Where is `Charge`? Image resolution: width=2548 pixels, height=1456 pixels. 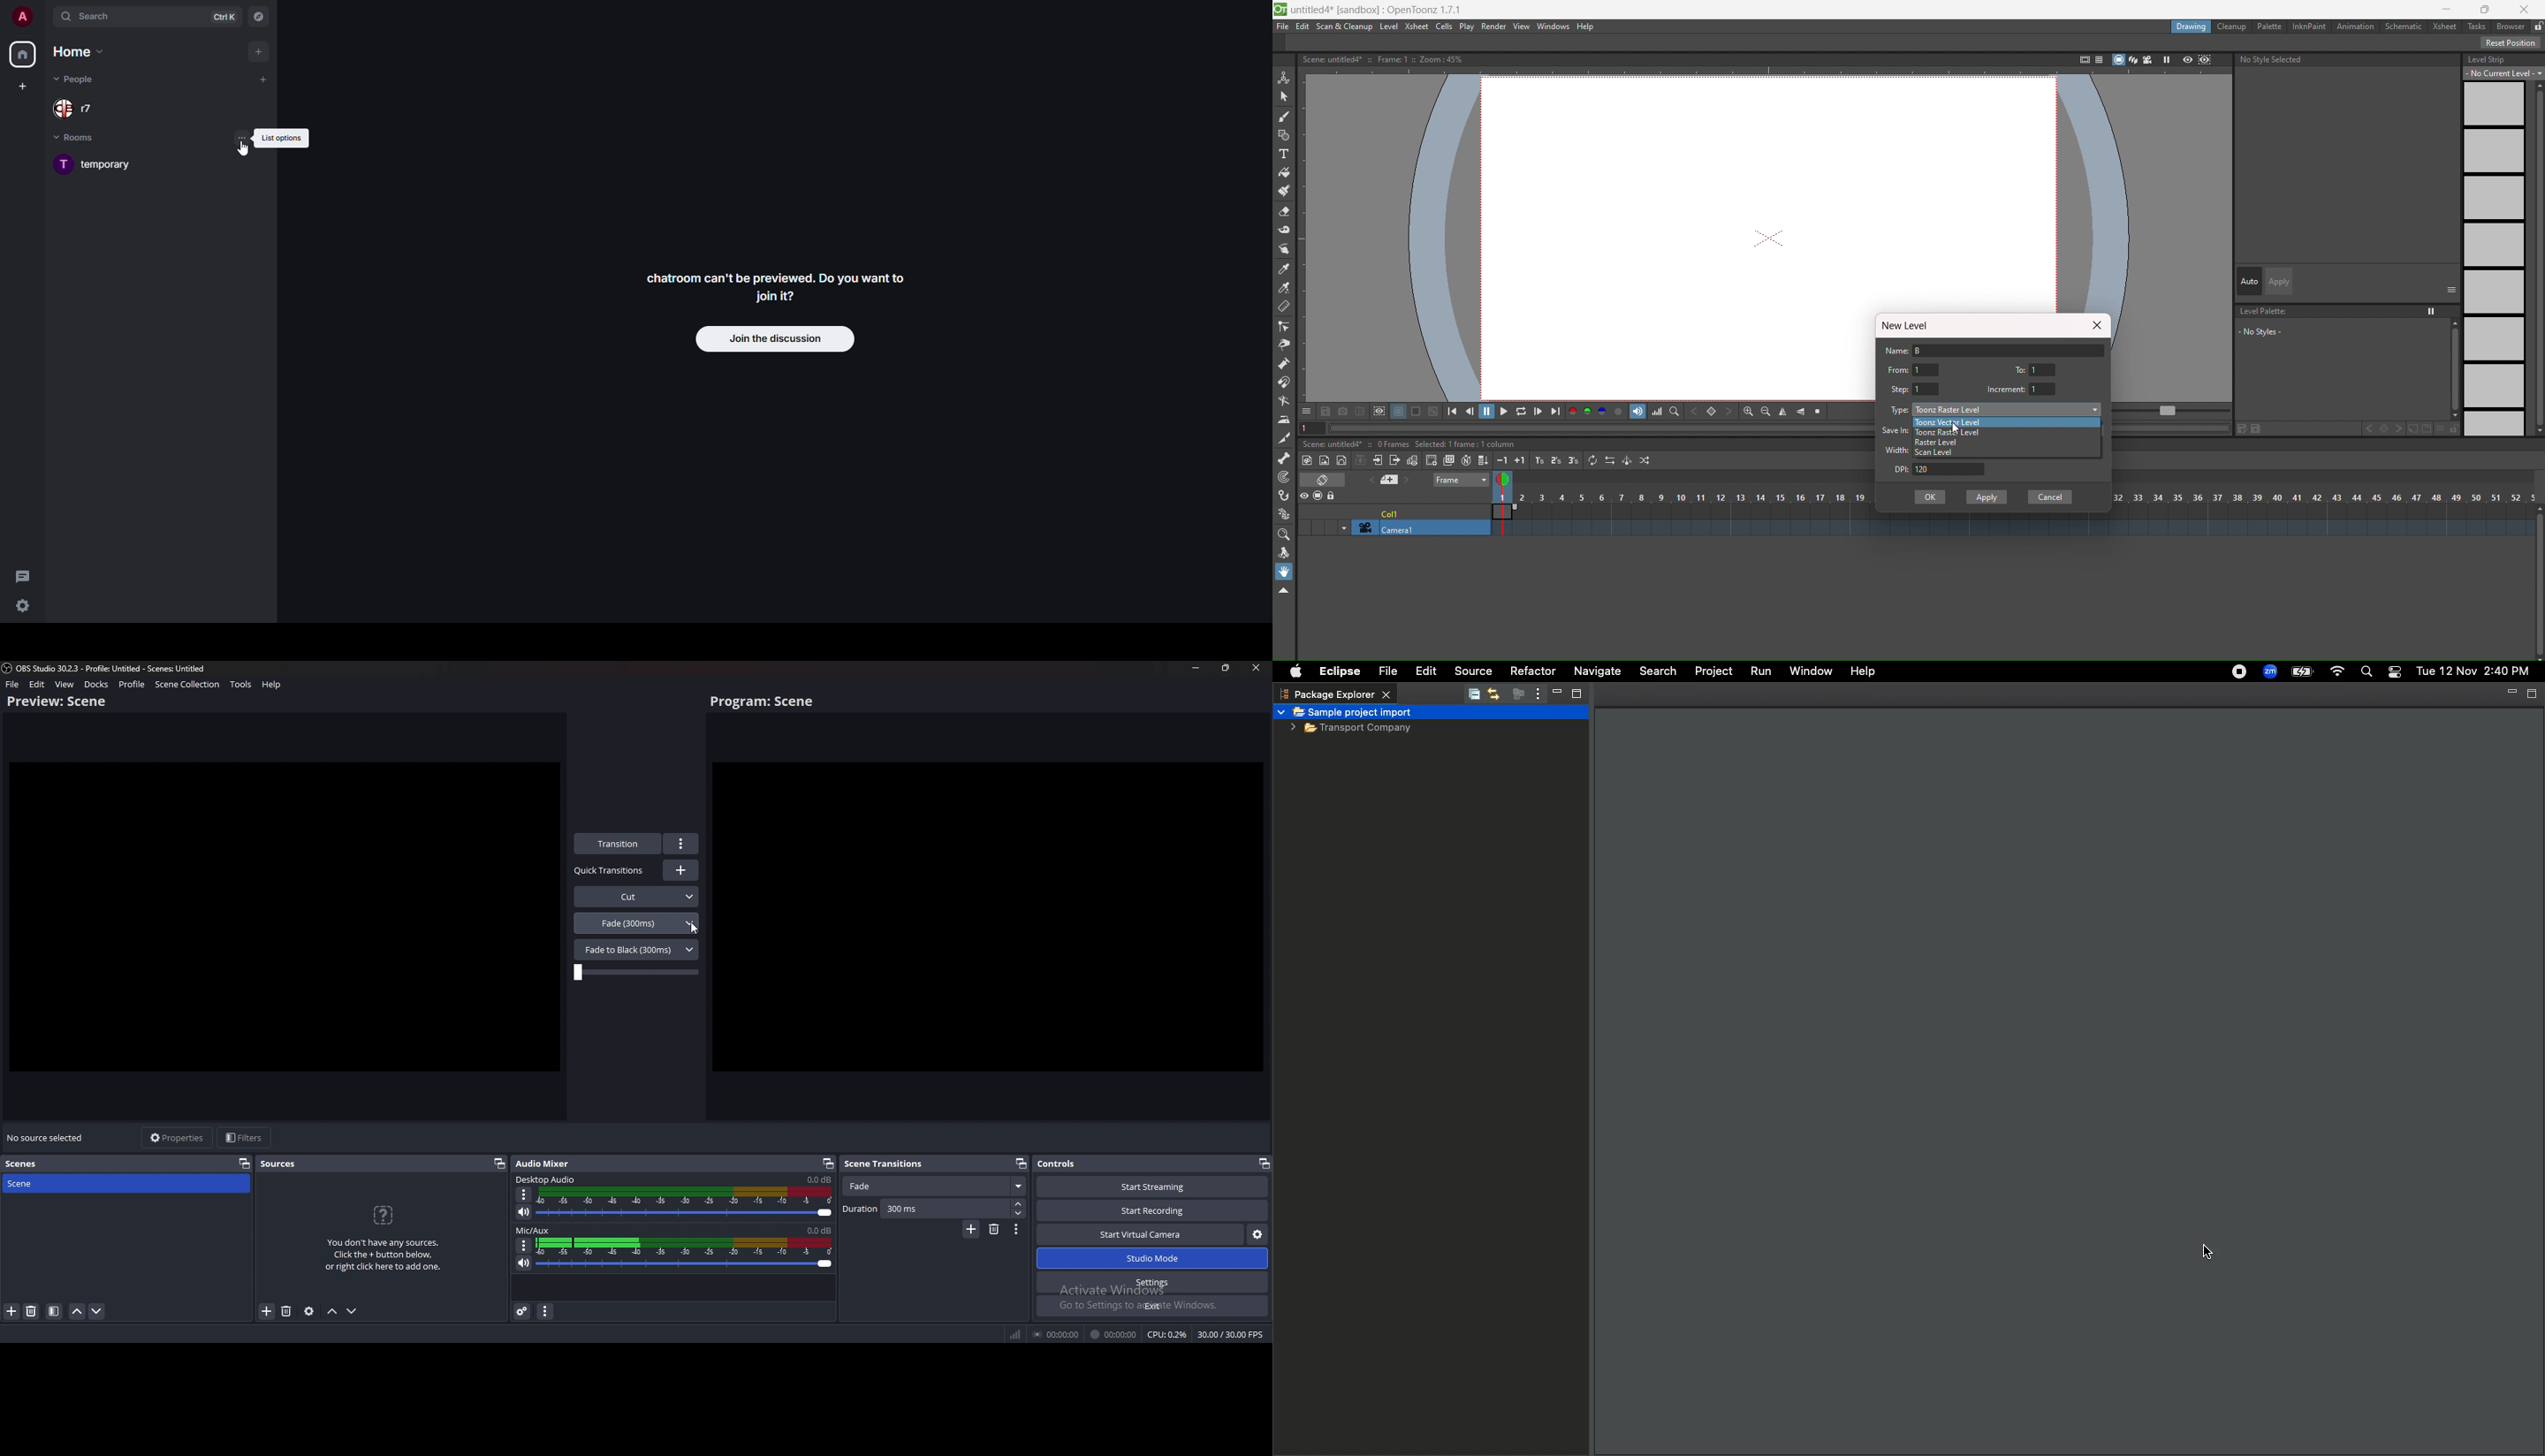
Charge is located at coordinates (2304, 671).